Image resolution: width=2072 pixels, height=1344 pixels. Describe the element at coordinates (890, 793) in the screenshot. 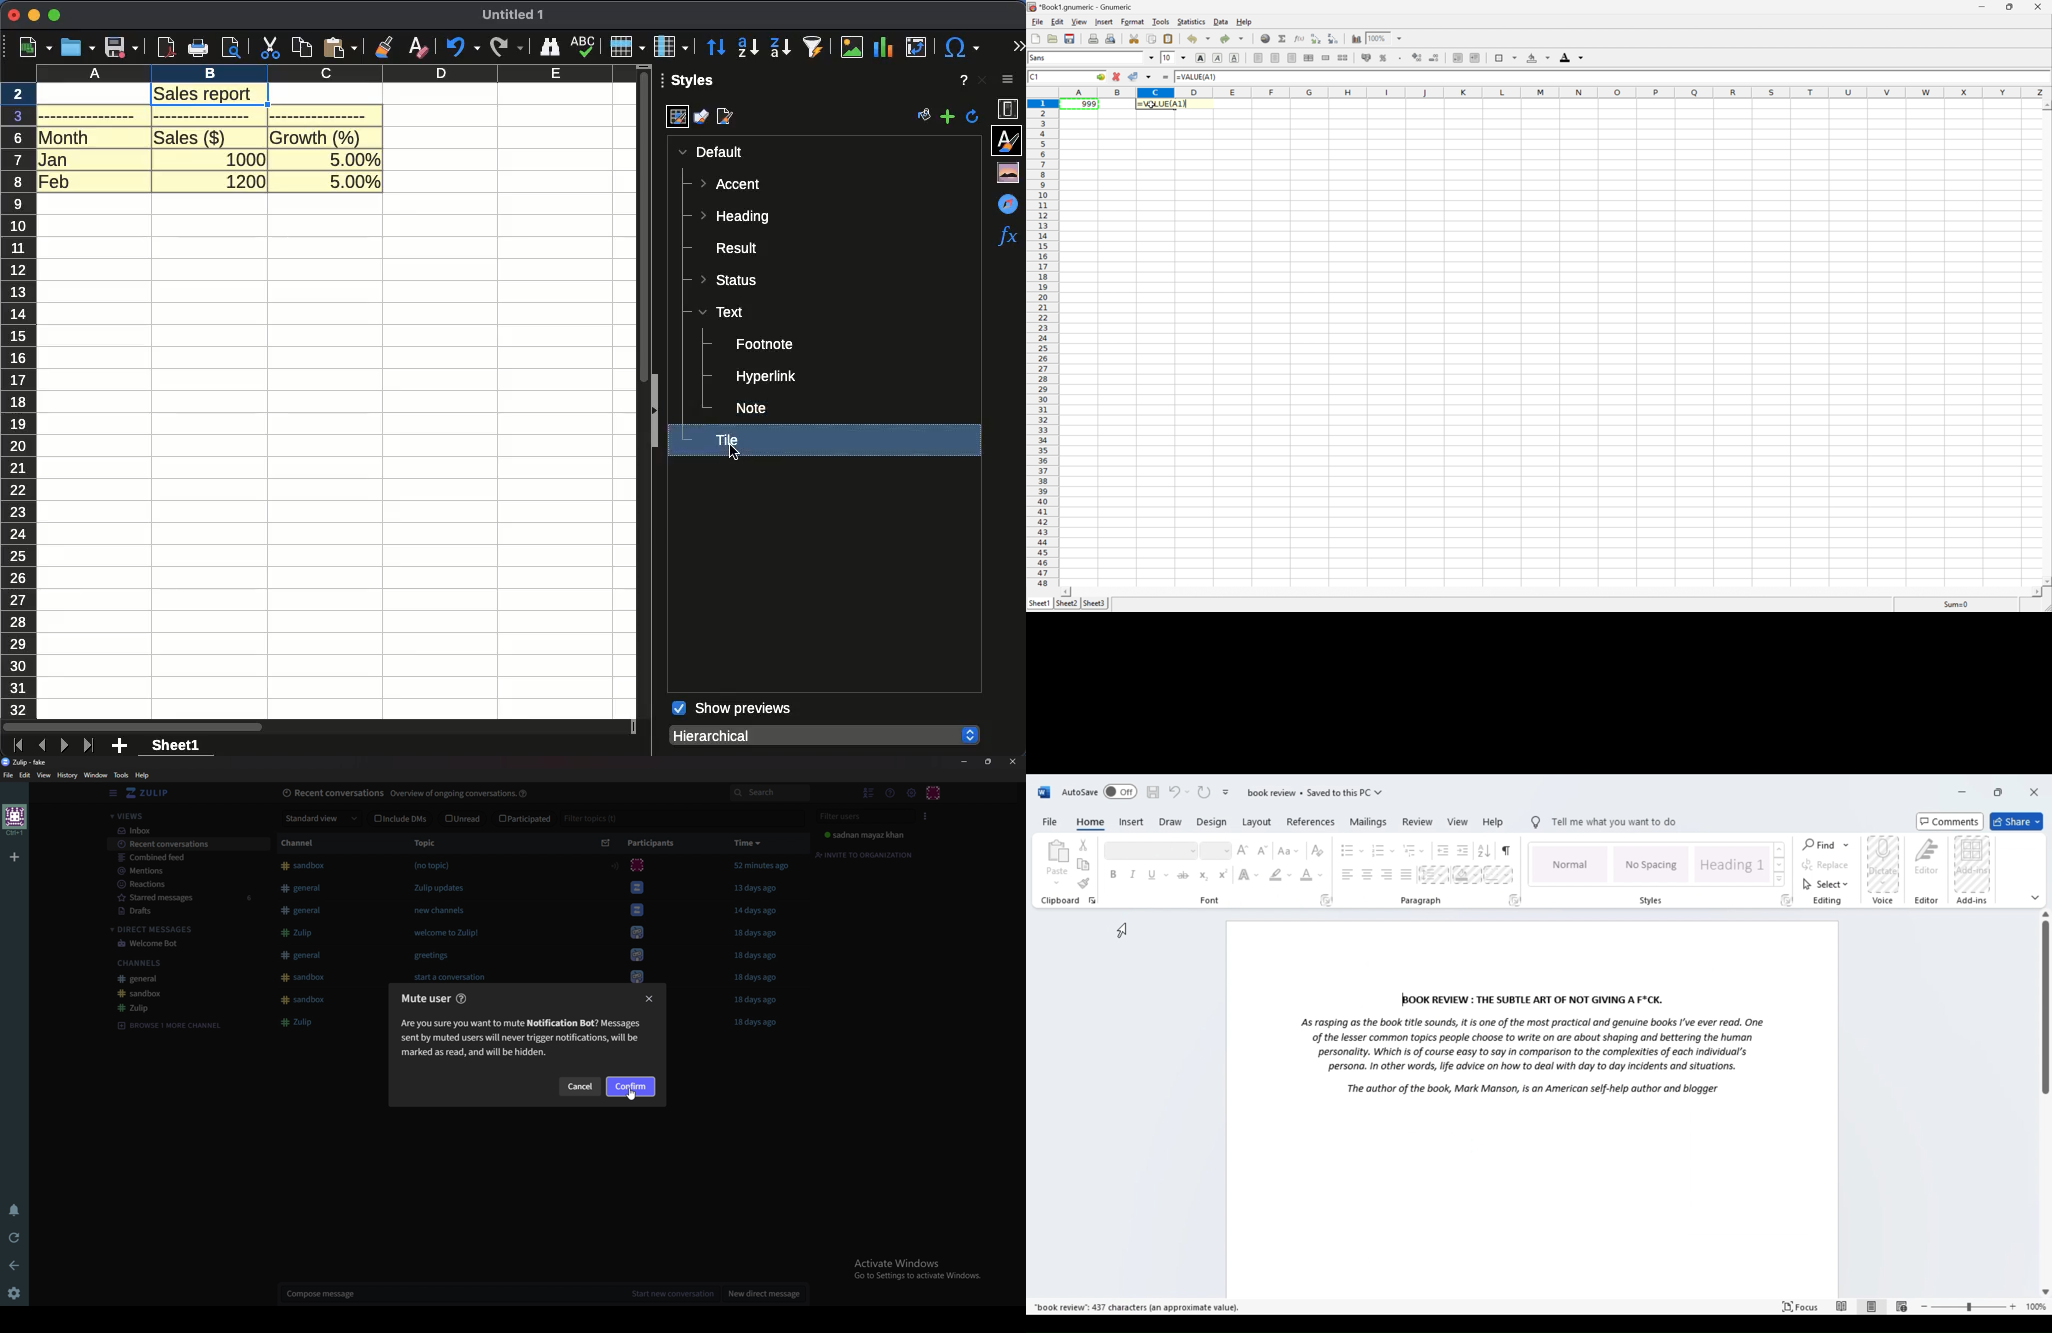

I see `Help menu` at that location.